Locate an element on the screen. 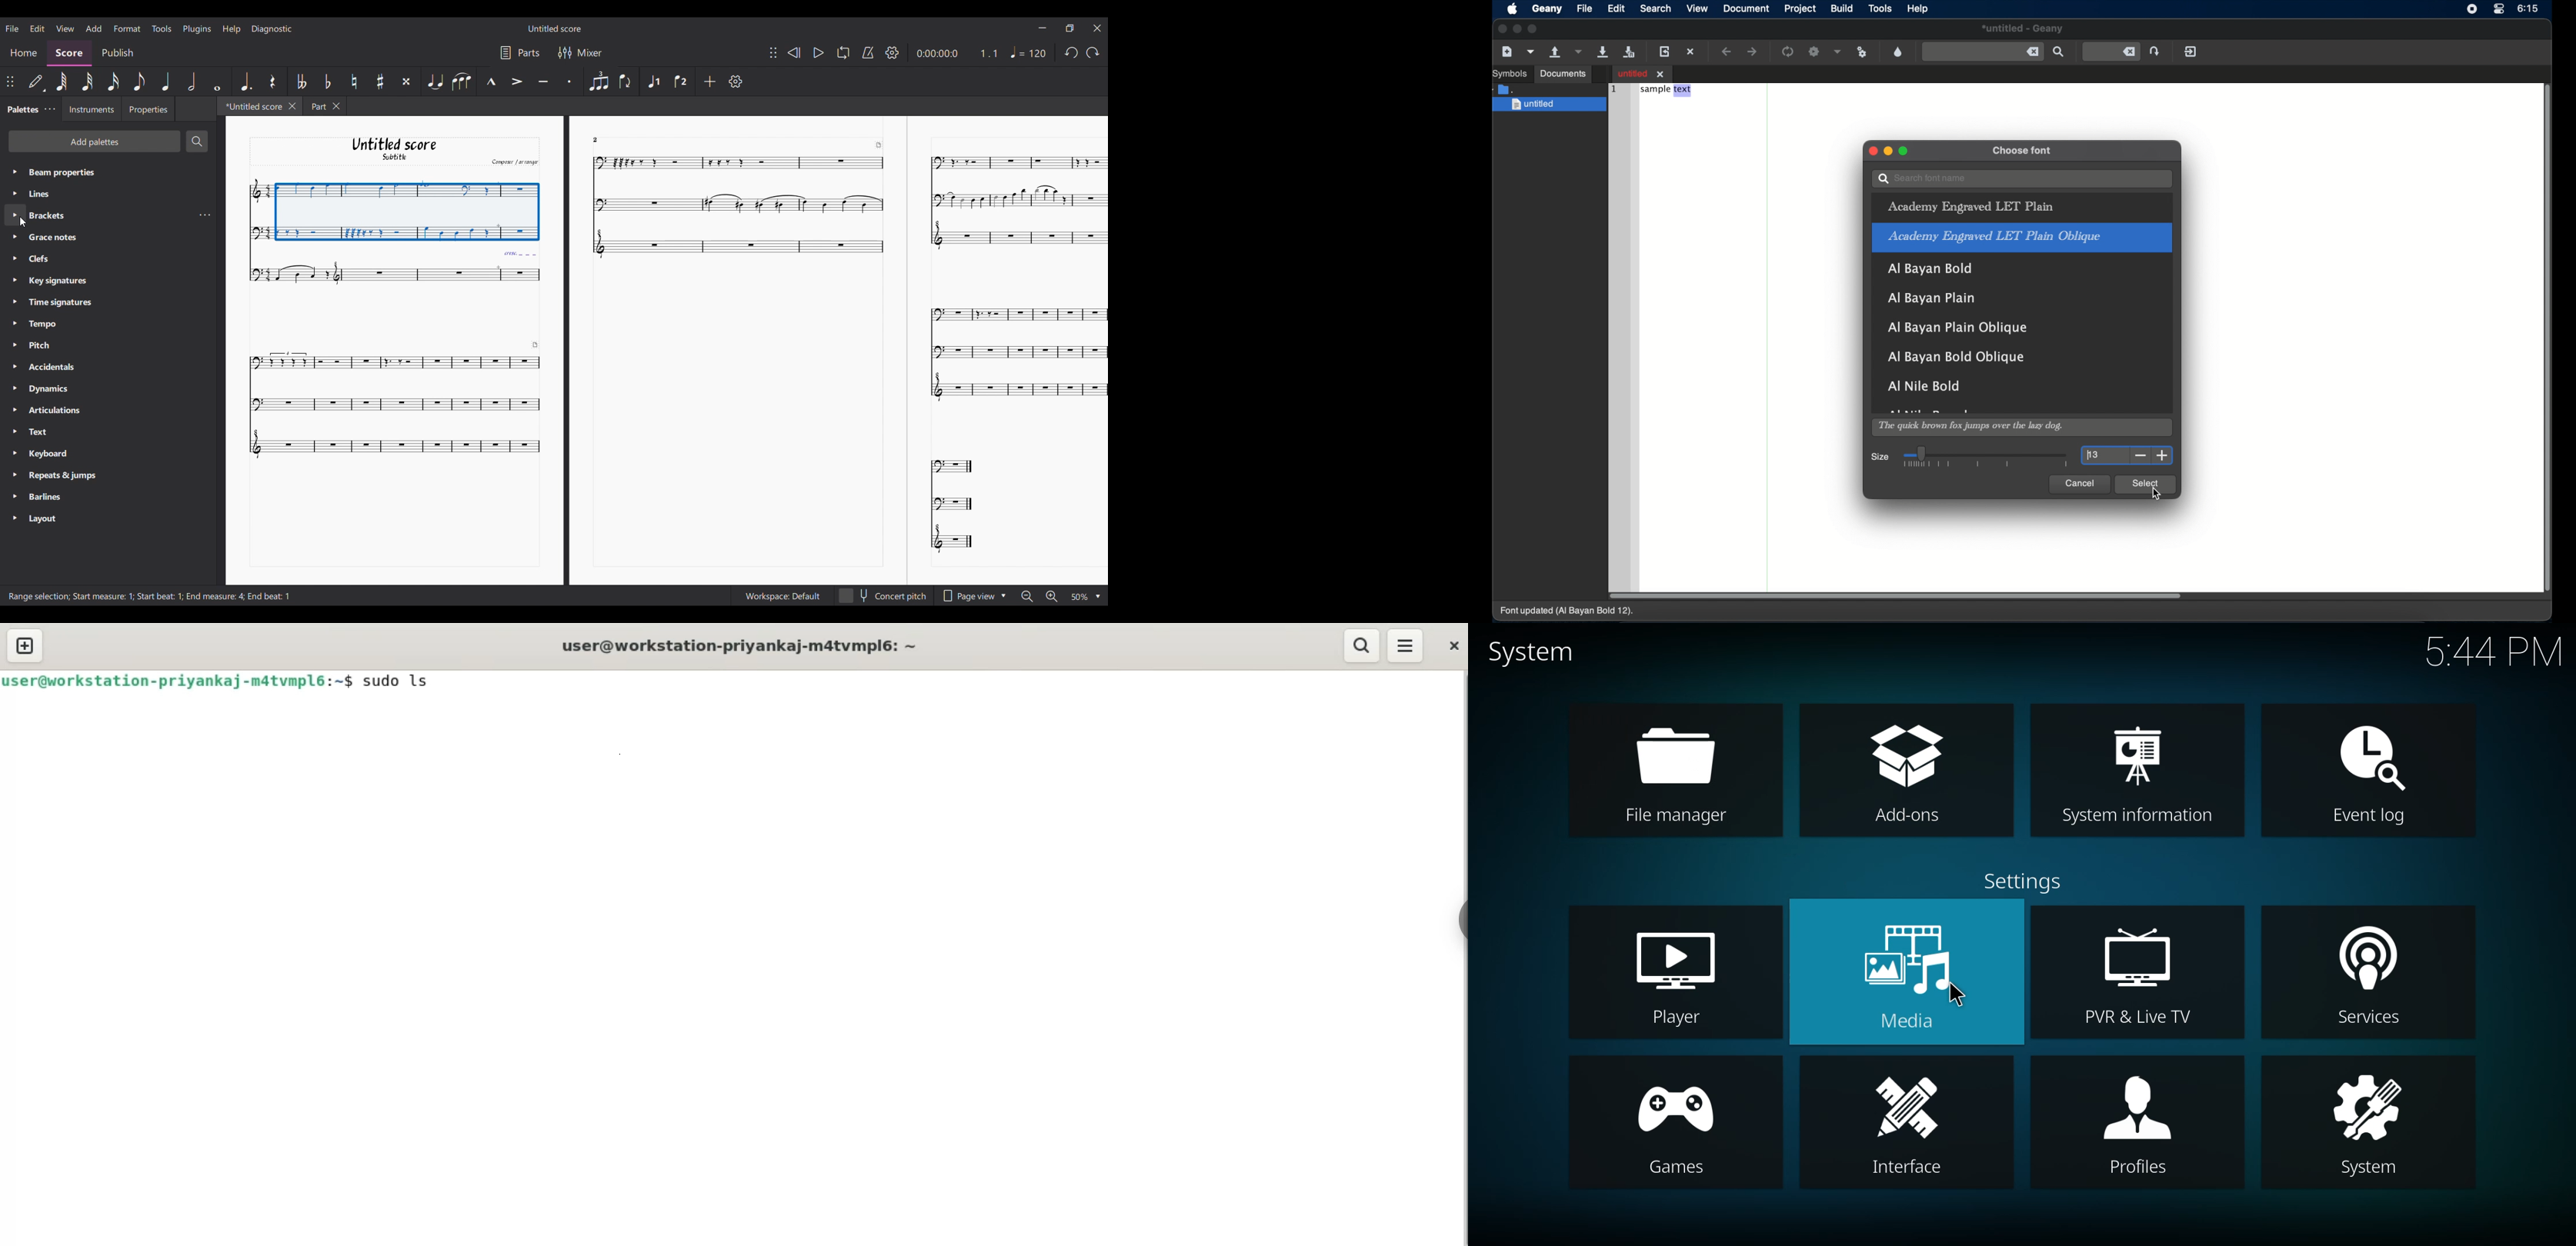   is located at coordinates (13, 411).